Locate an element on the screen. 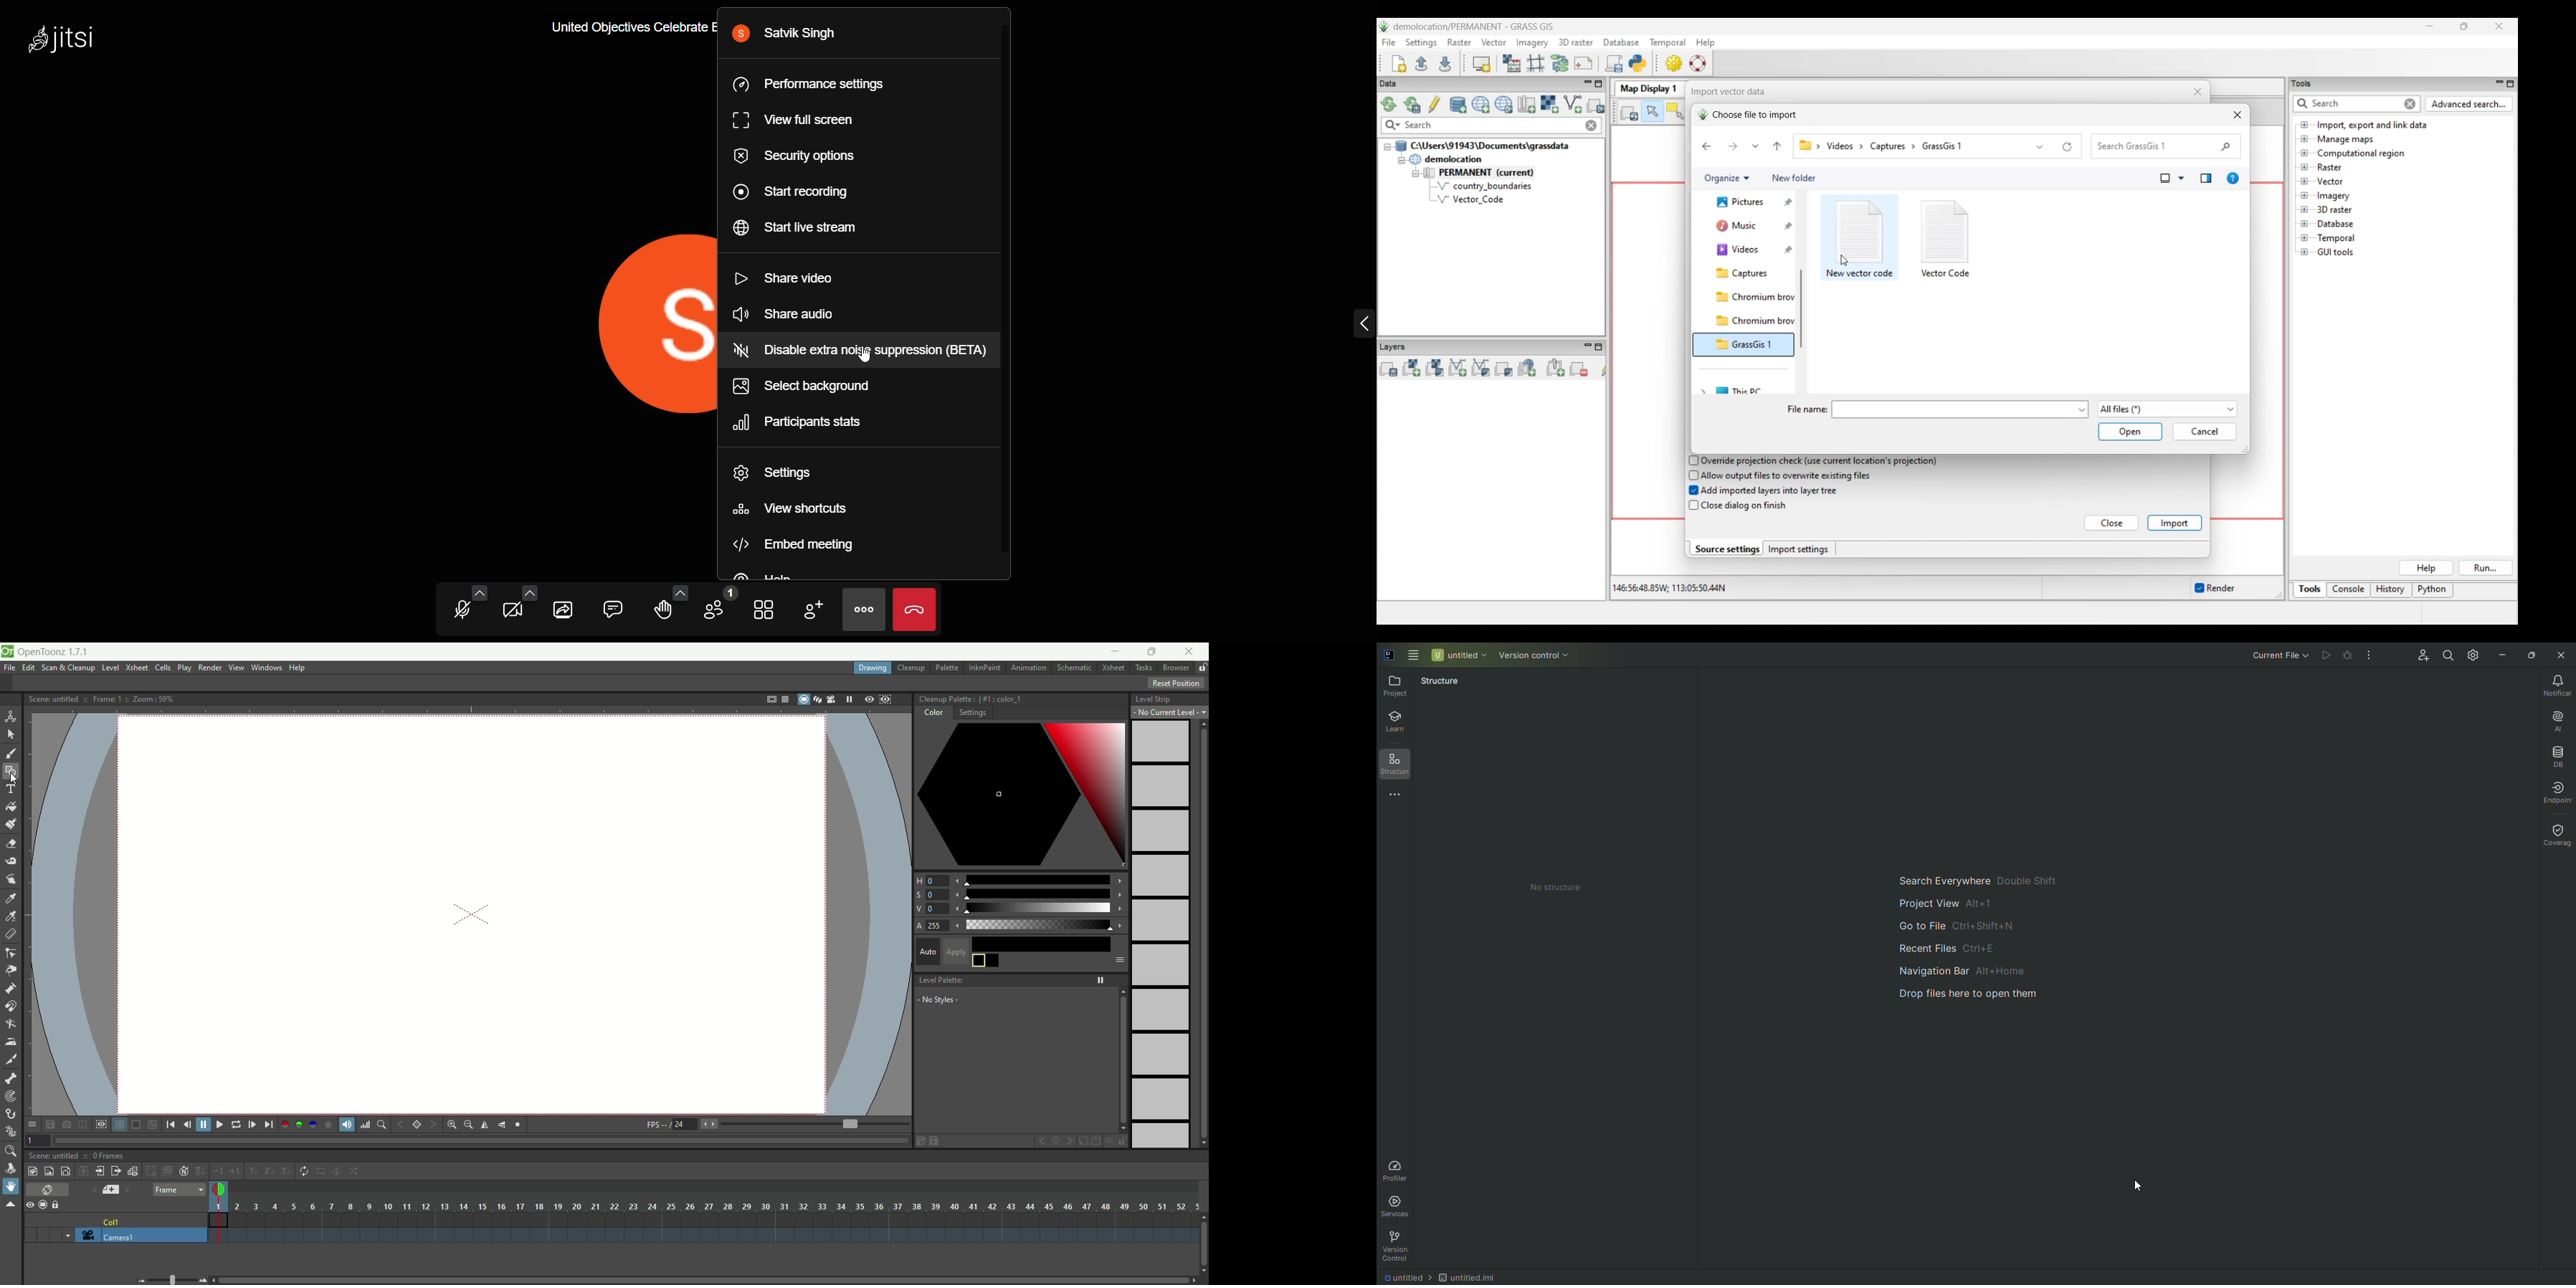  Structure is located at coordinates (1397, 763).